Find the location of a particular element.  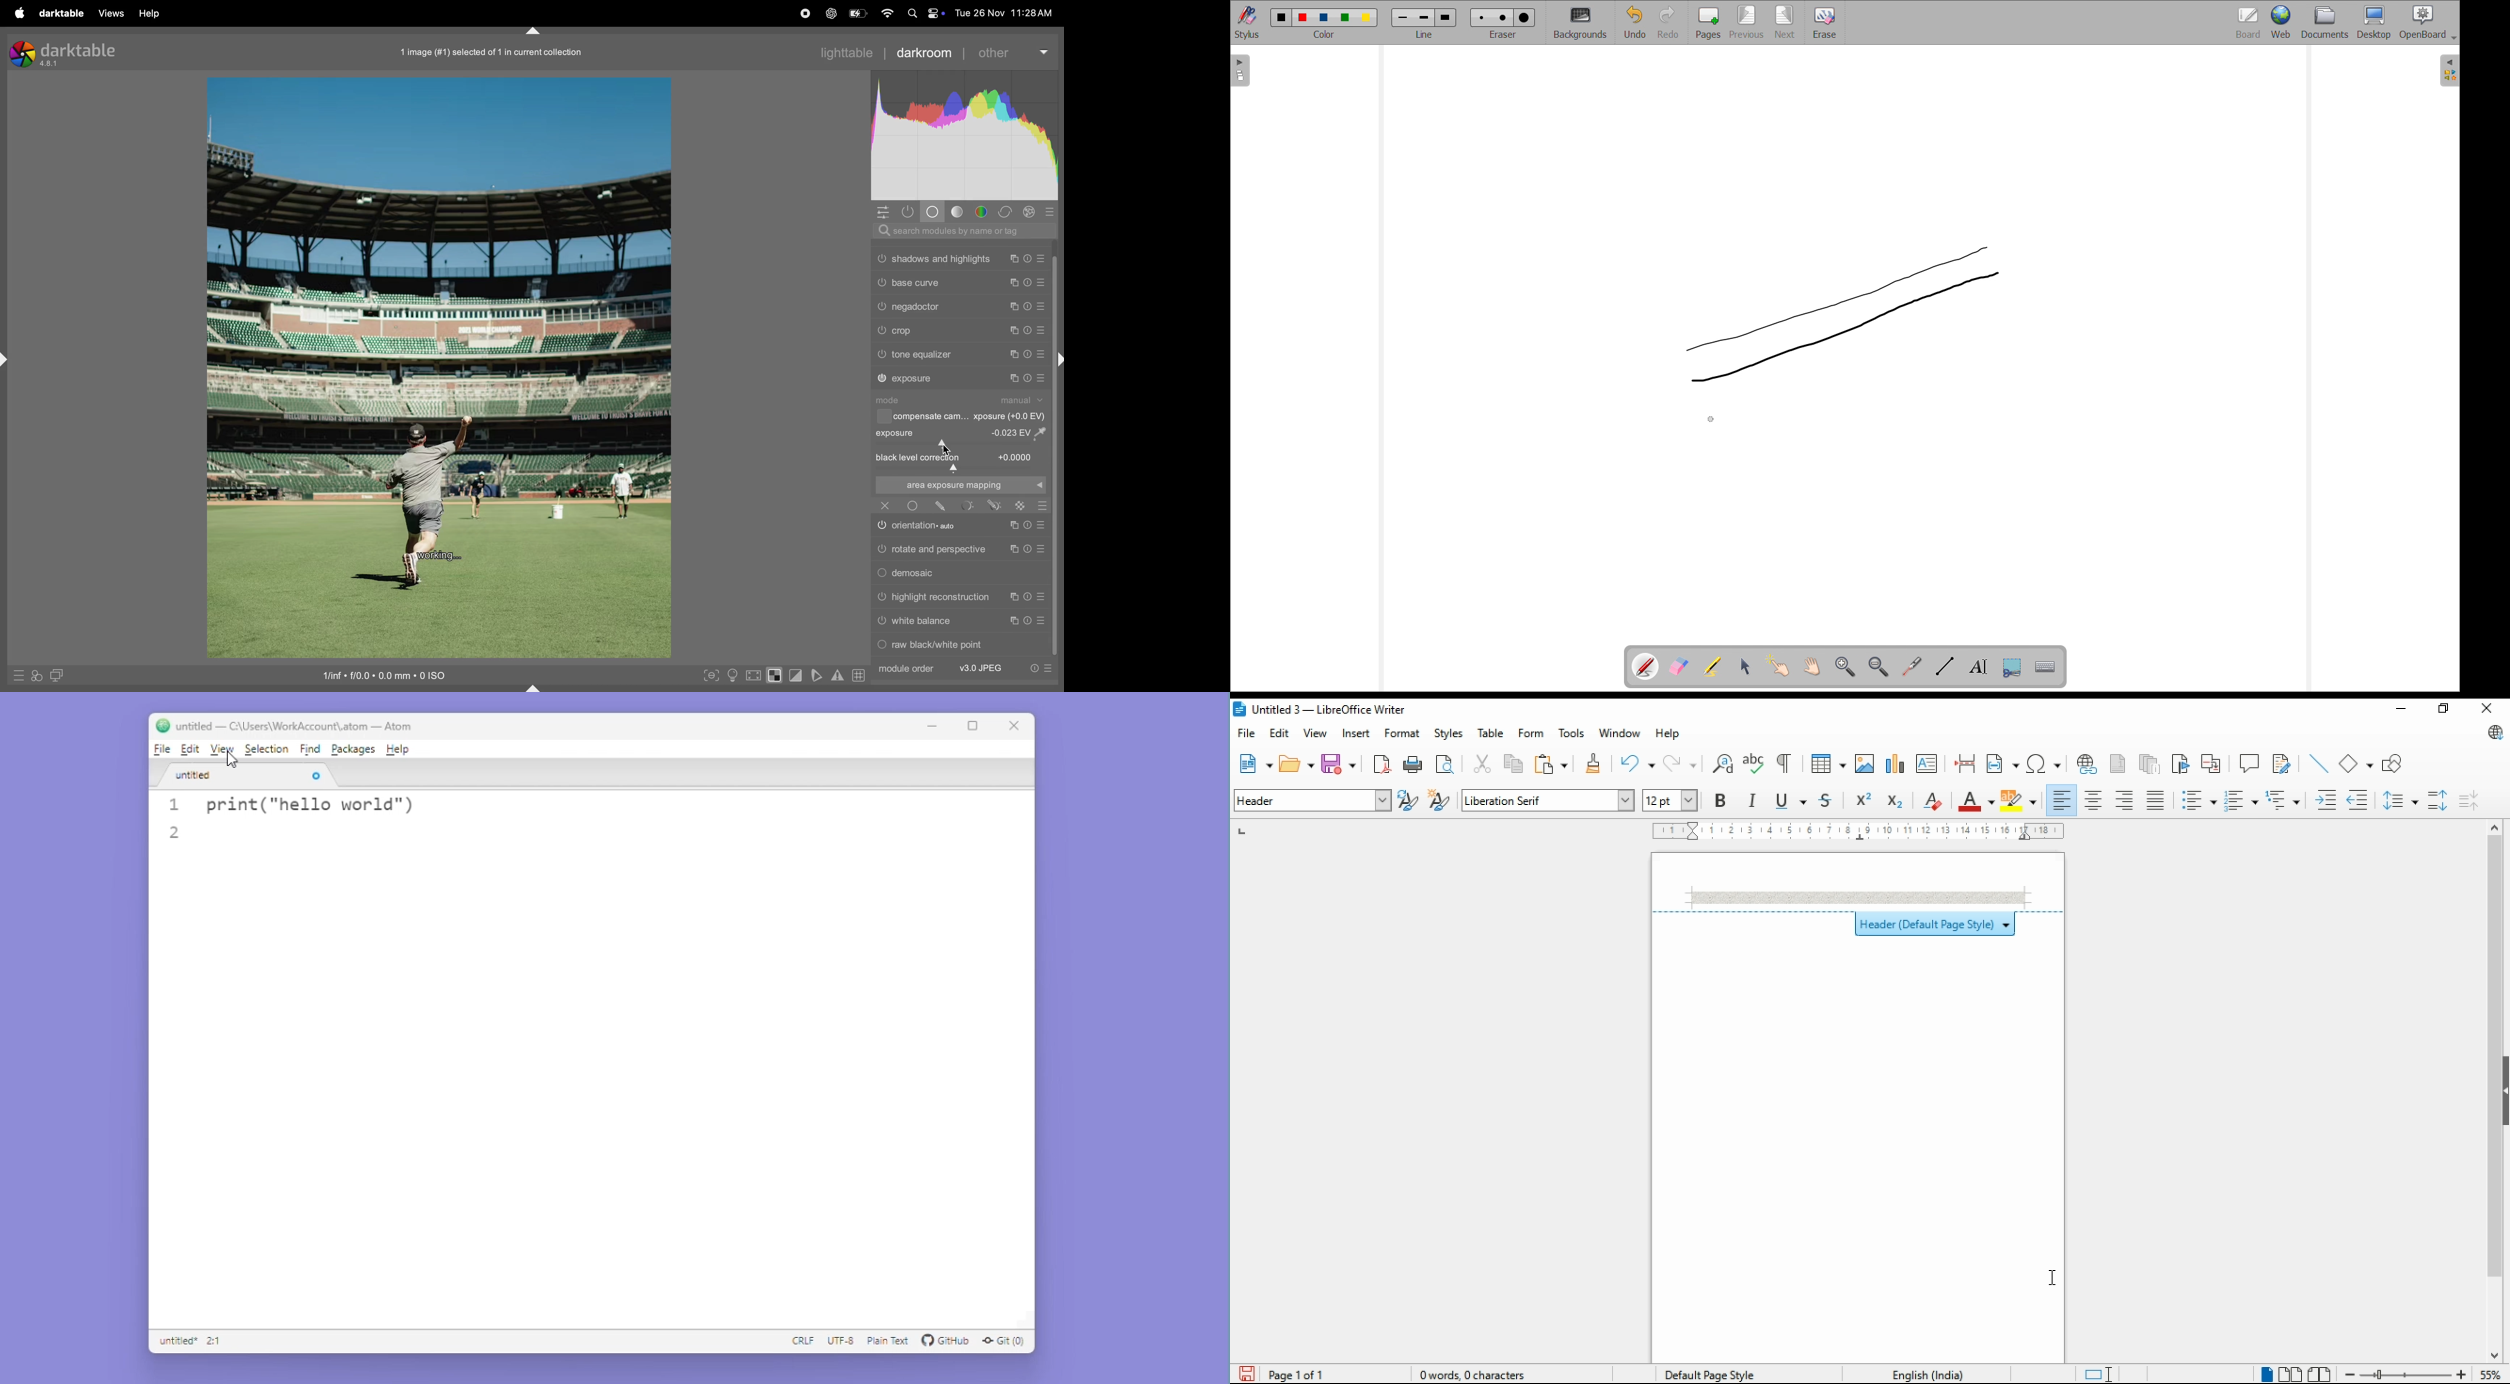

Presets  is located at coordinates (1042, 378).